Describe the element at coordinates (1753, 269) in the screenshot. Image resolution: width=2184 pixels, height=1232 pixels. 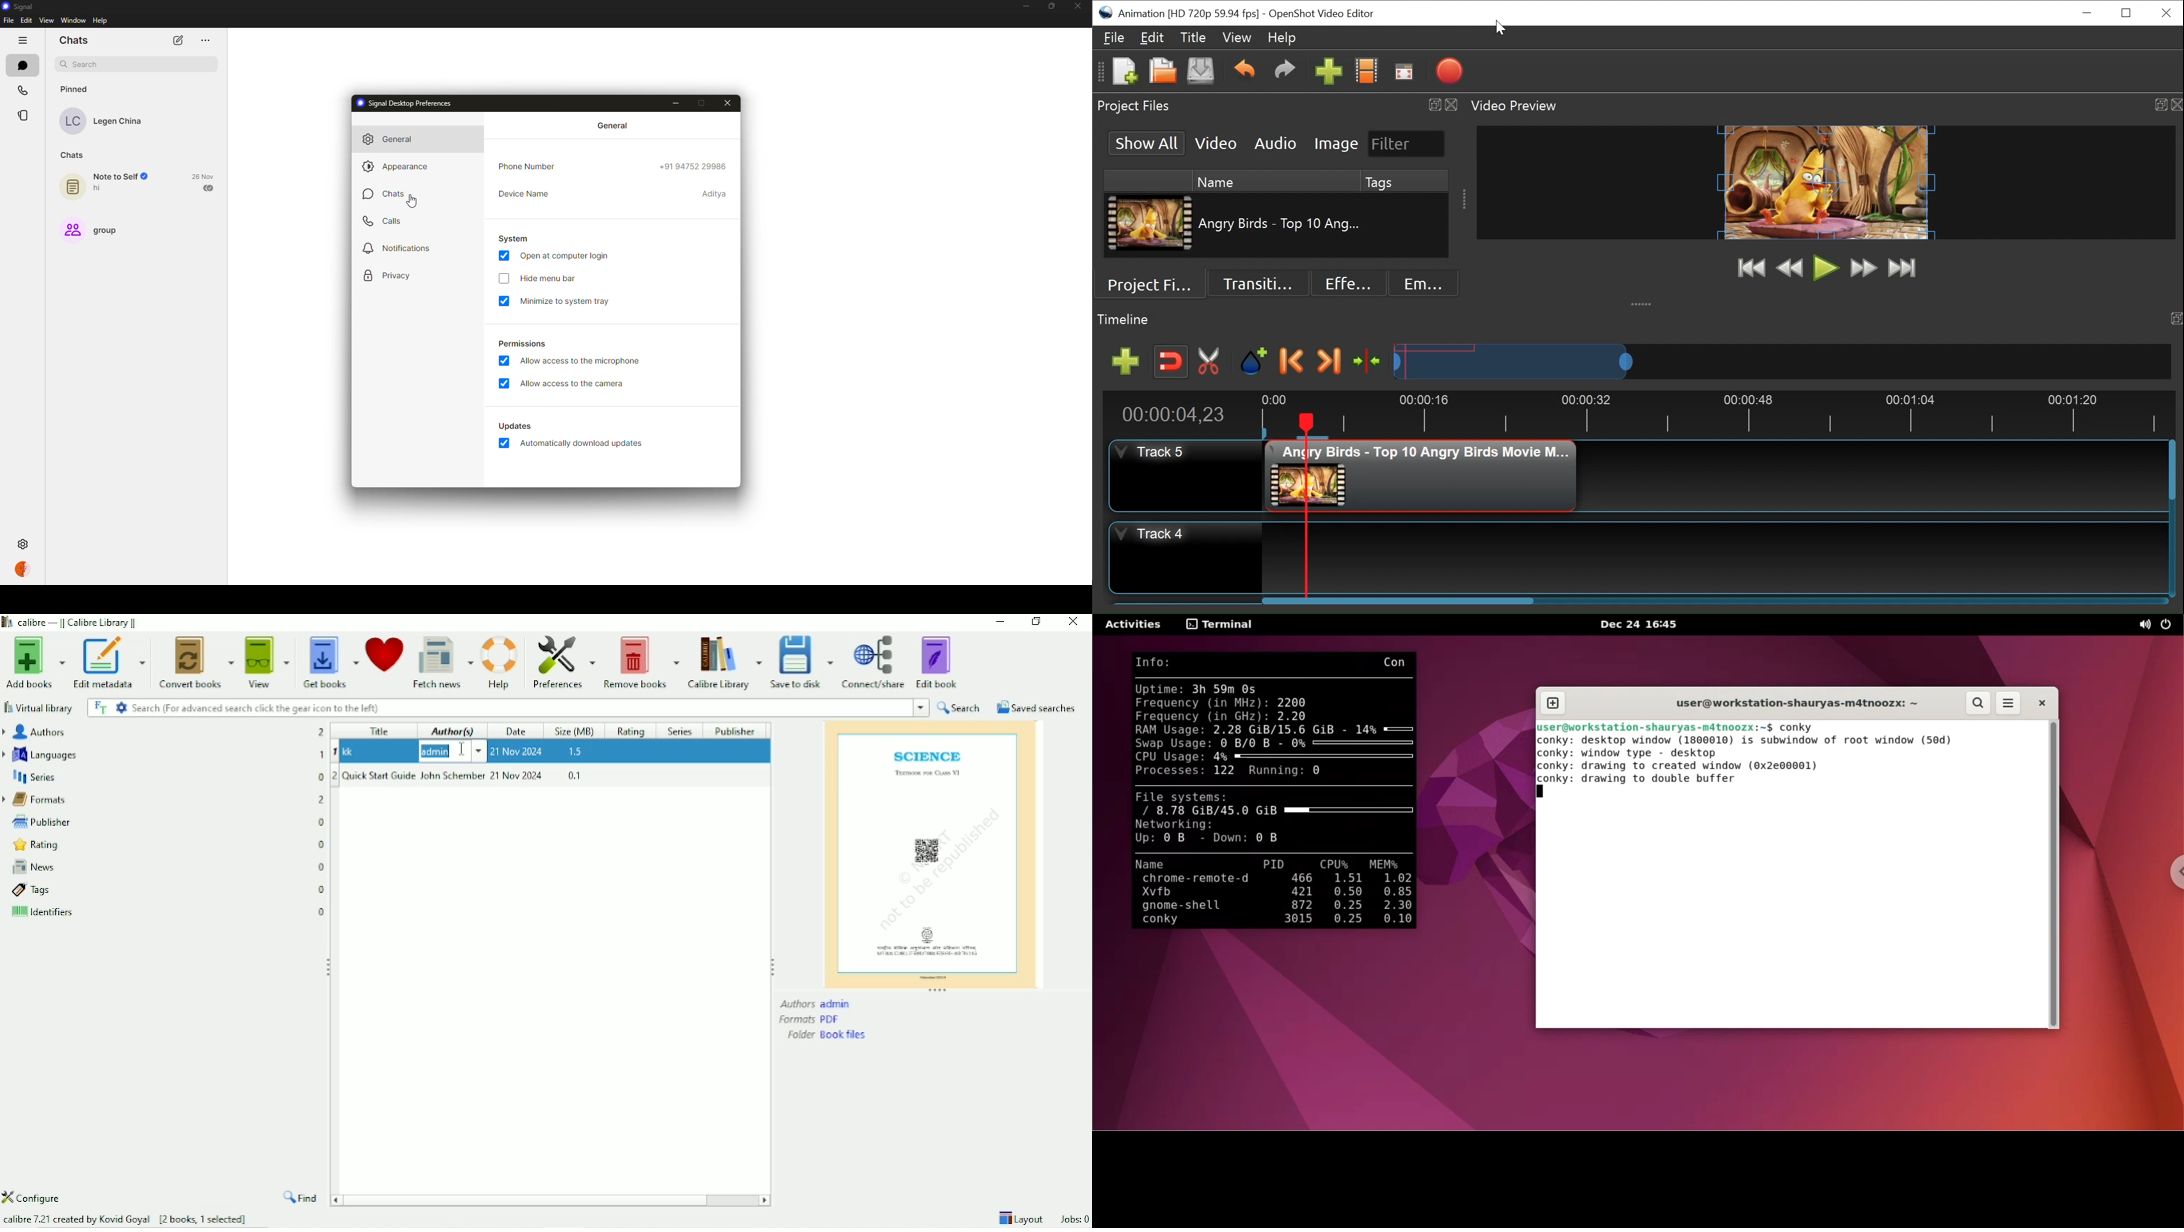
I see `Jump to Start` at that location.